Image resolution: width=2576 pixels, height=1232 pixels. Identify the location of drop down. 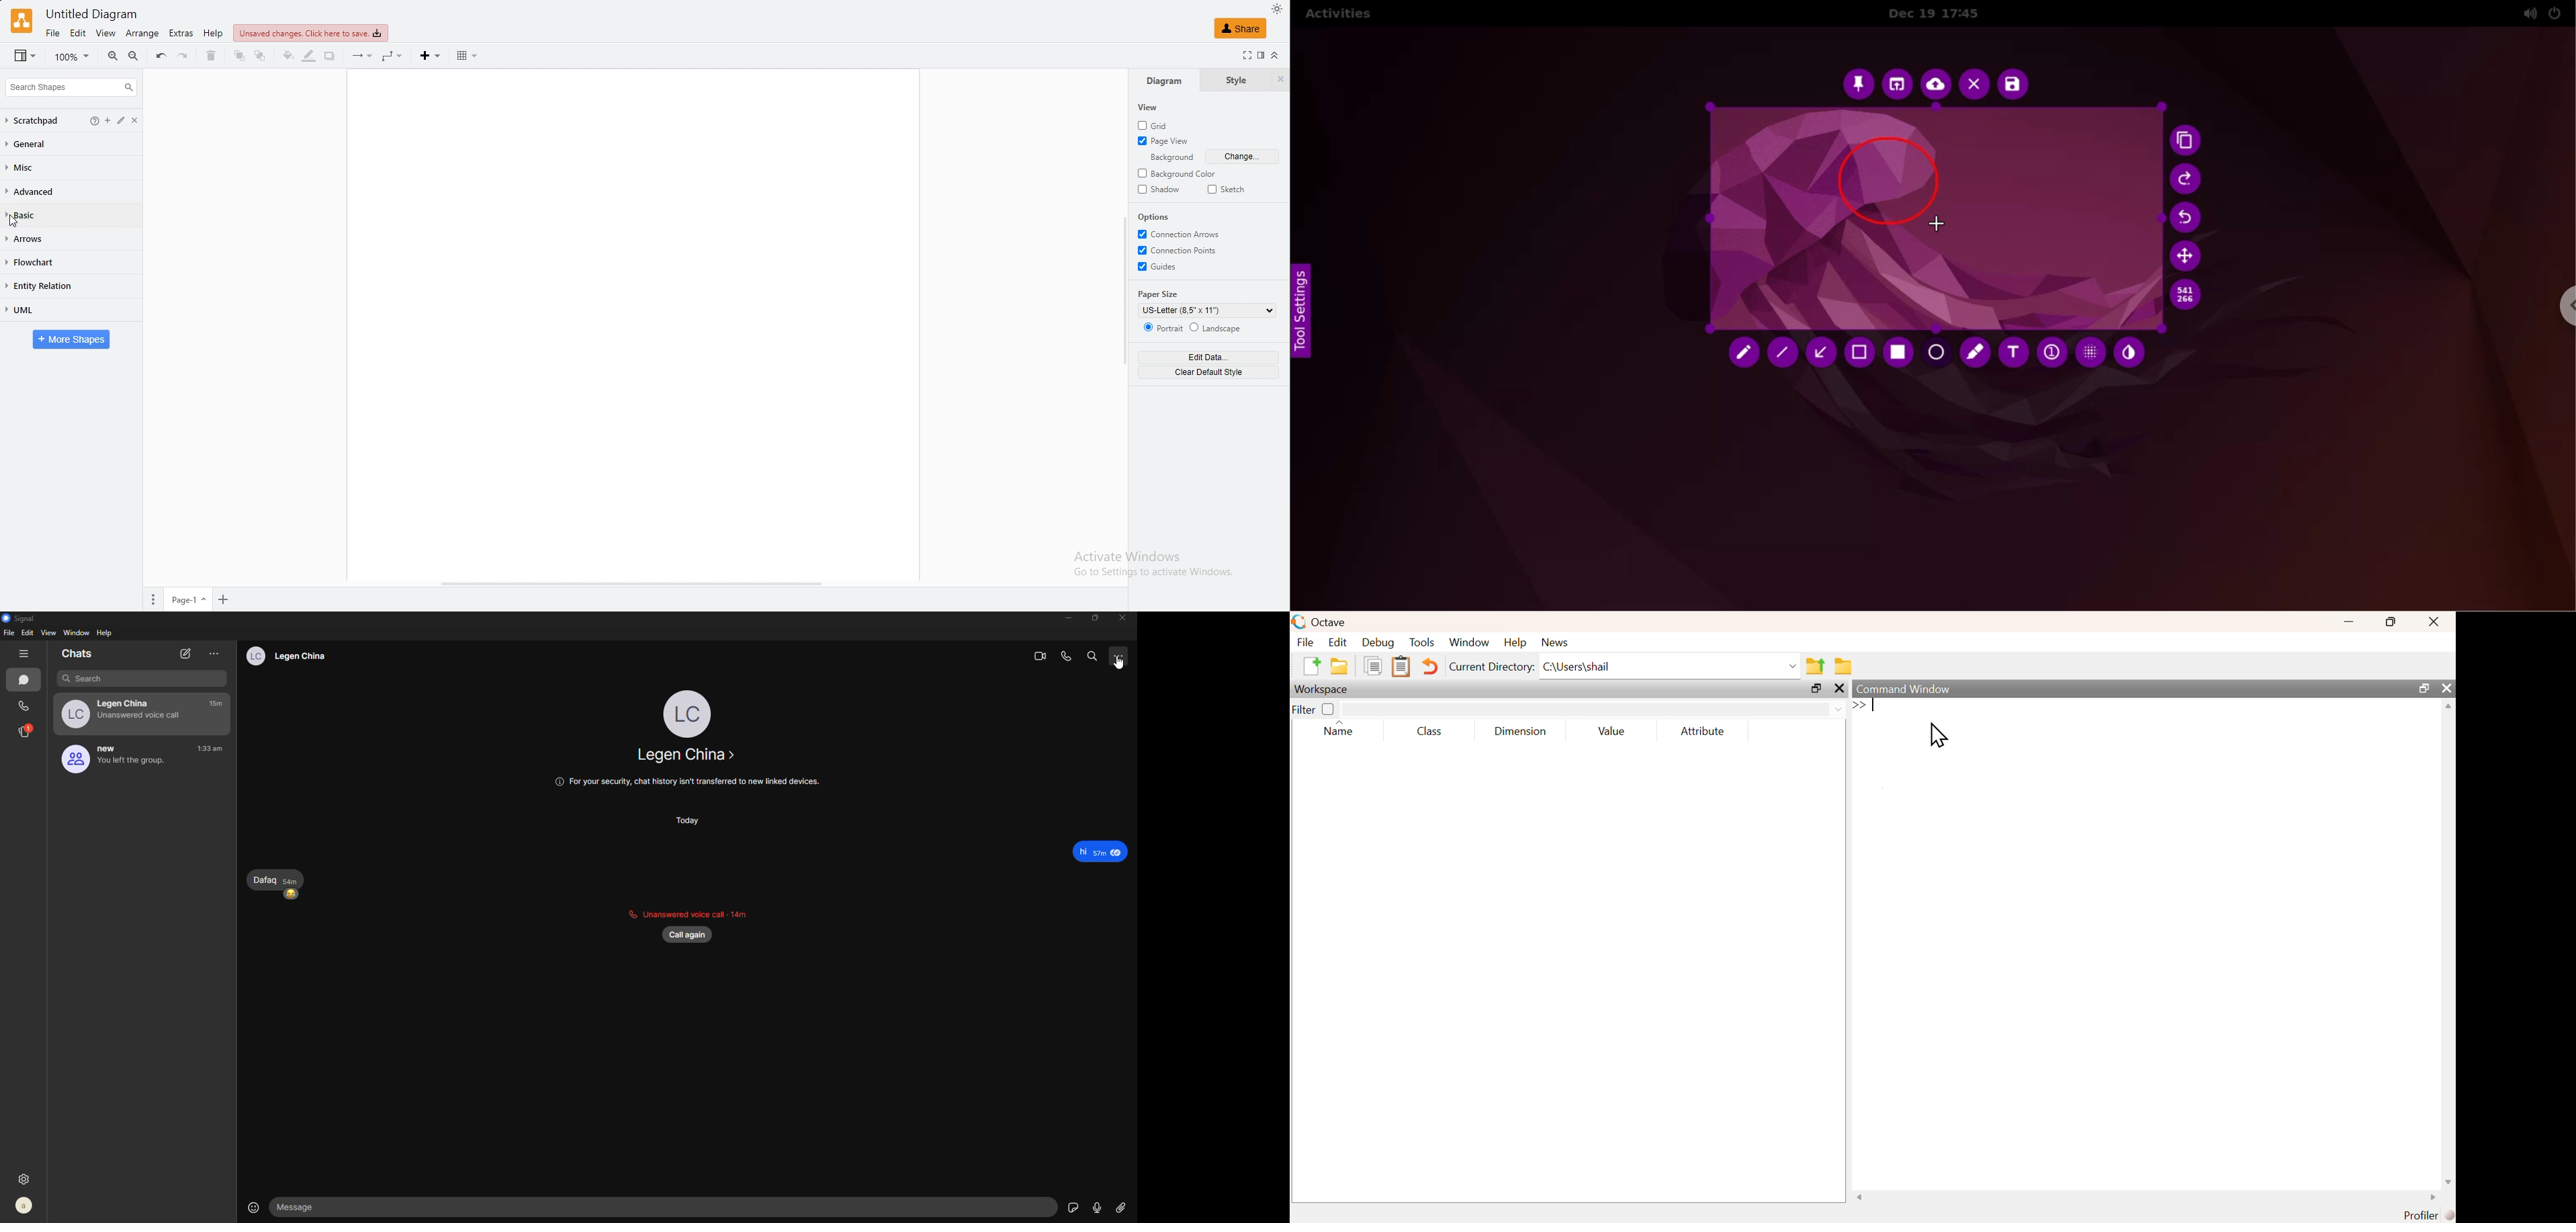
(1838, 708).